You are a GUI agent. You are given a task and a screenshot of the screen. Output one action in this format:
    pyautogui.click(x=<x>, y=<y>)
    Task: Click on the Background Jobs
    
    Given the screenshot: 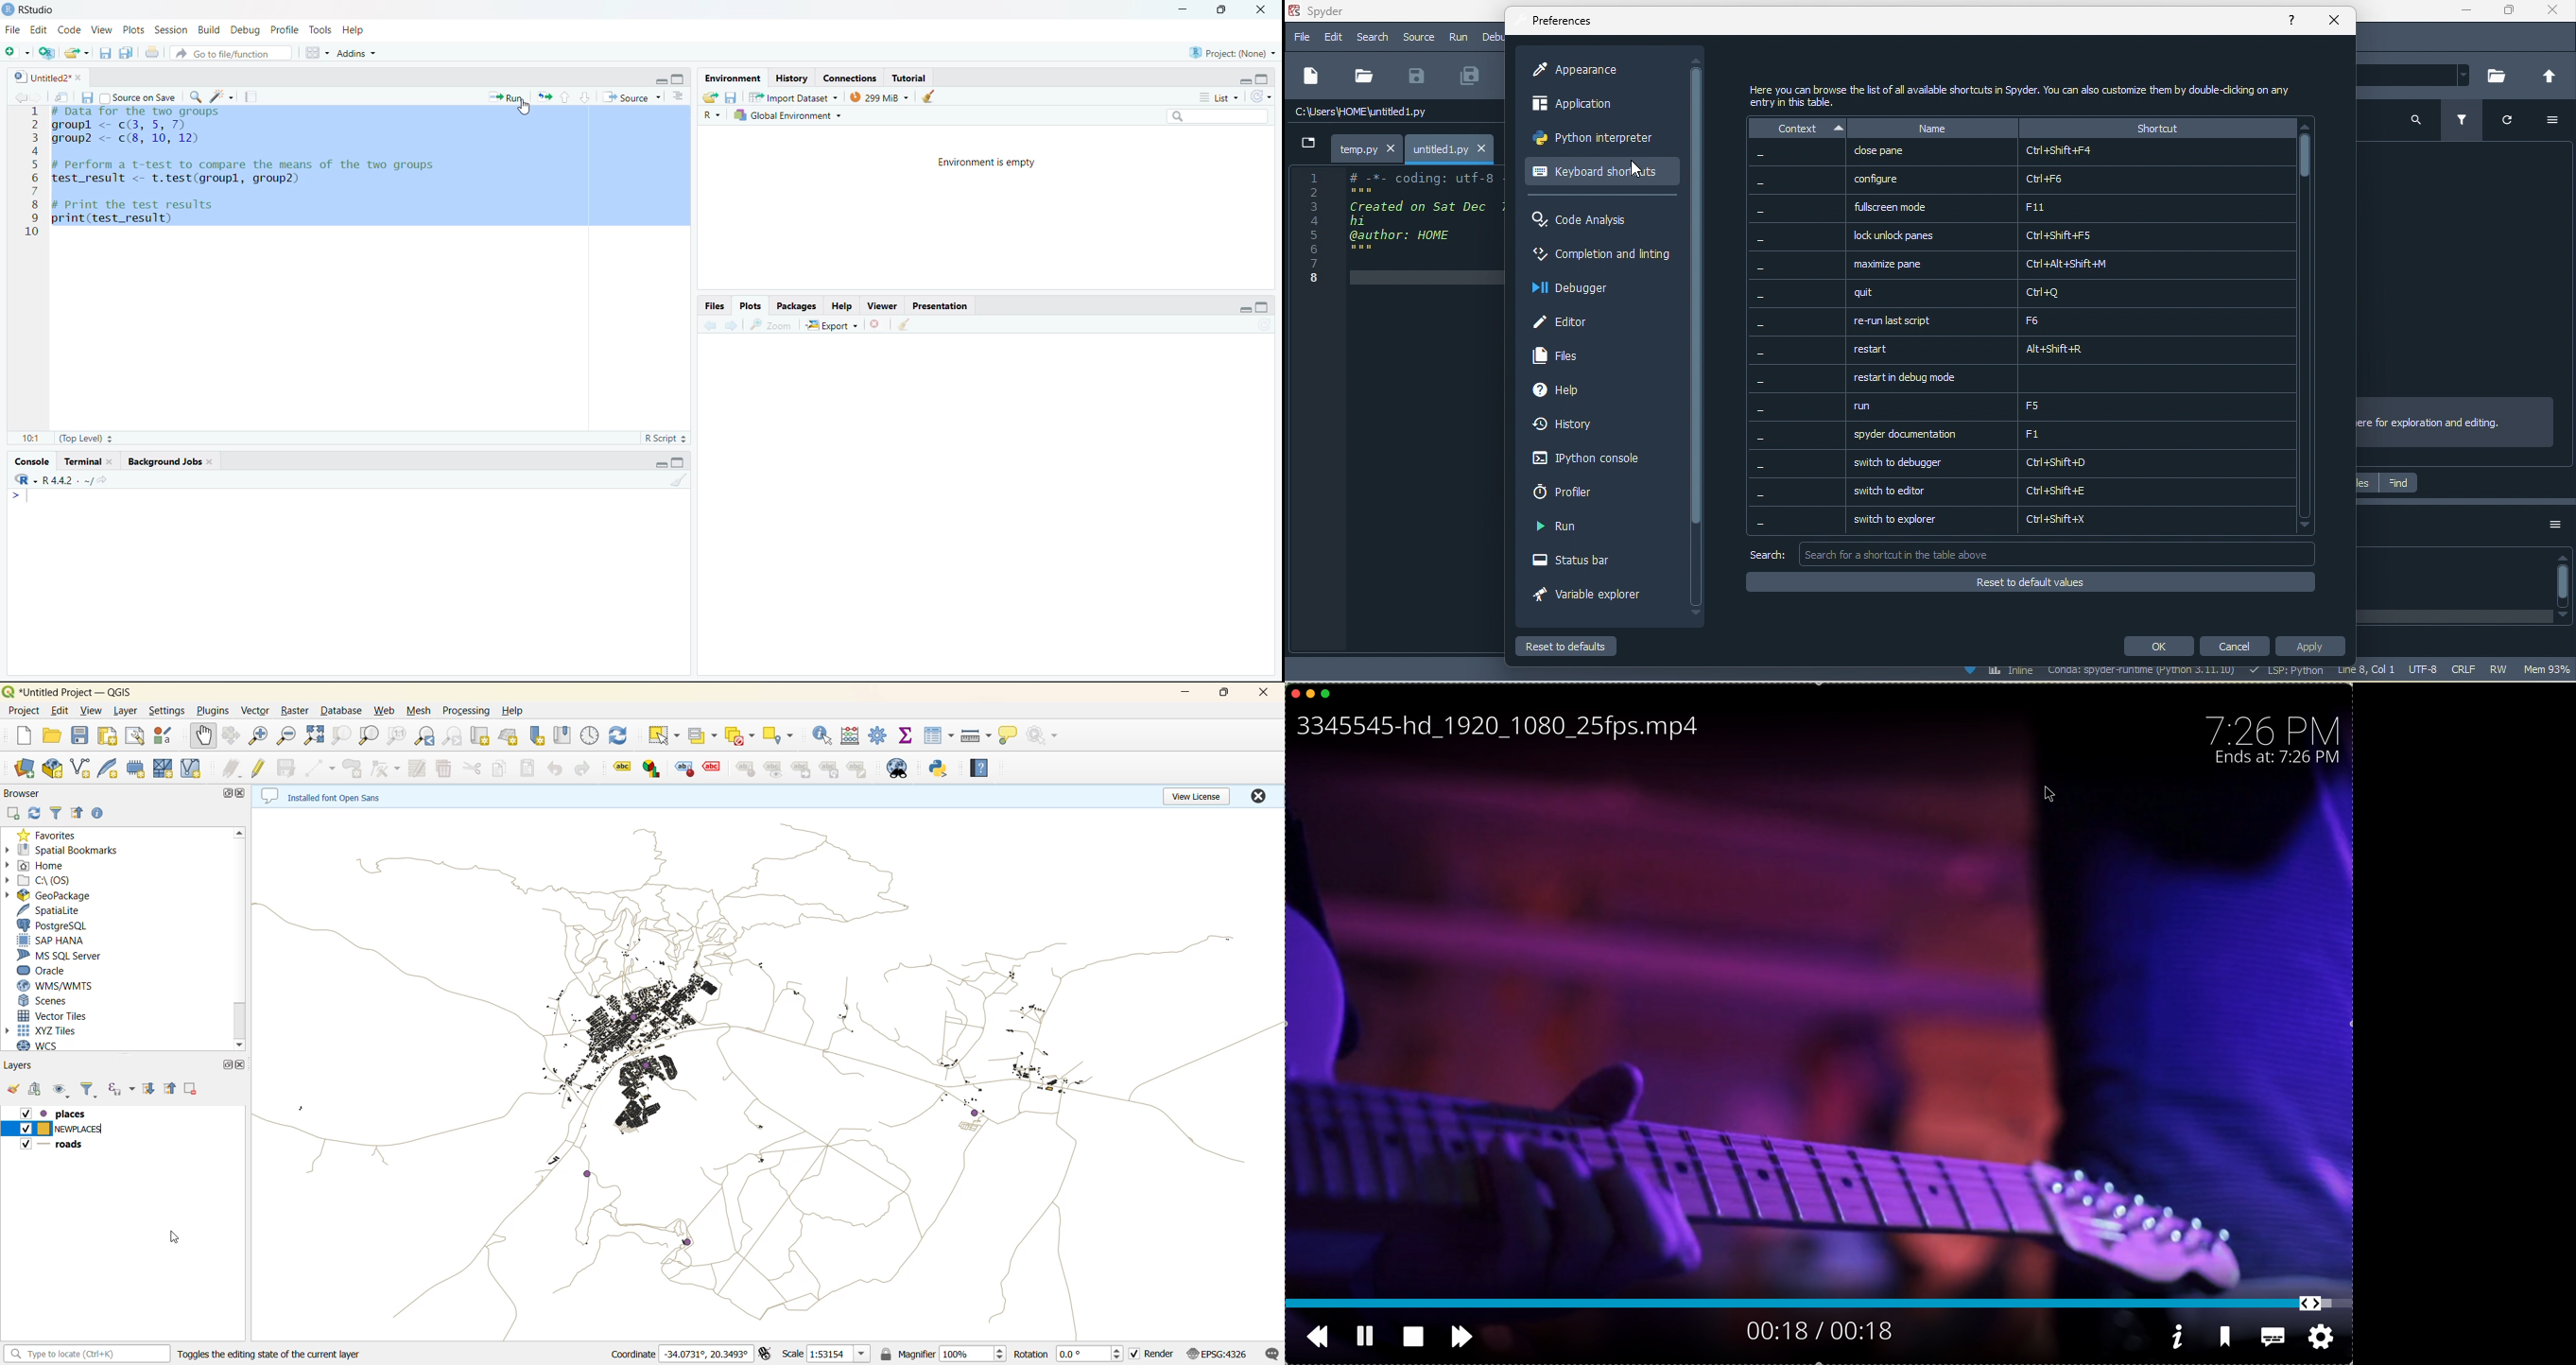 What is the action you would take?
    pyautogui.click(x=165, y=463)
    